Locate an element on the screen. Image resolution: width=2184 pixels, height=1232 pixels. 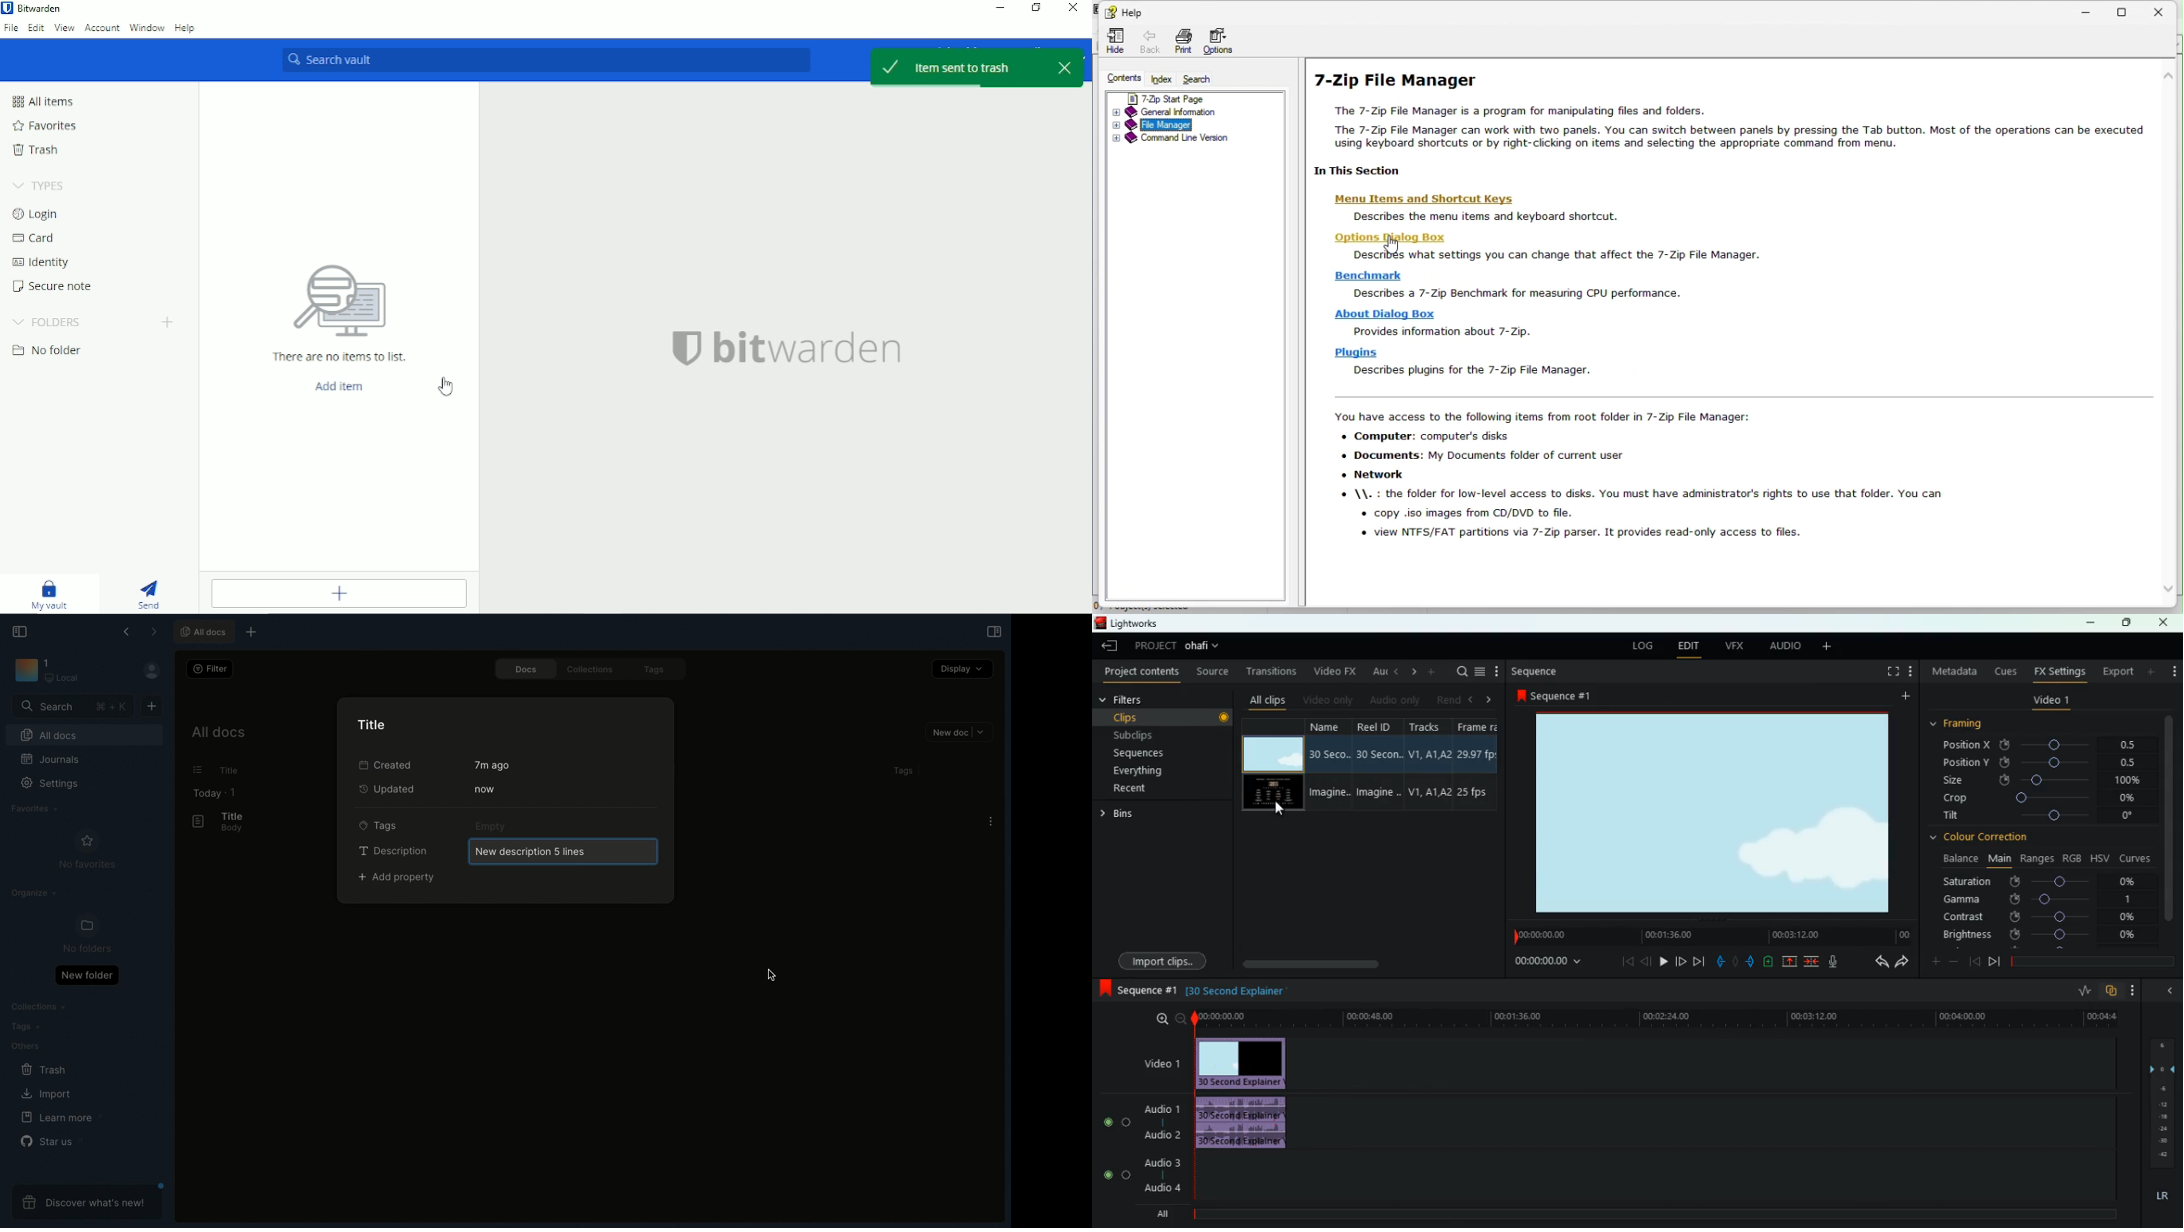
Edit is located at coordinates (34, 30).